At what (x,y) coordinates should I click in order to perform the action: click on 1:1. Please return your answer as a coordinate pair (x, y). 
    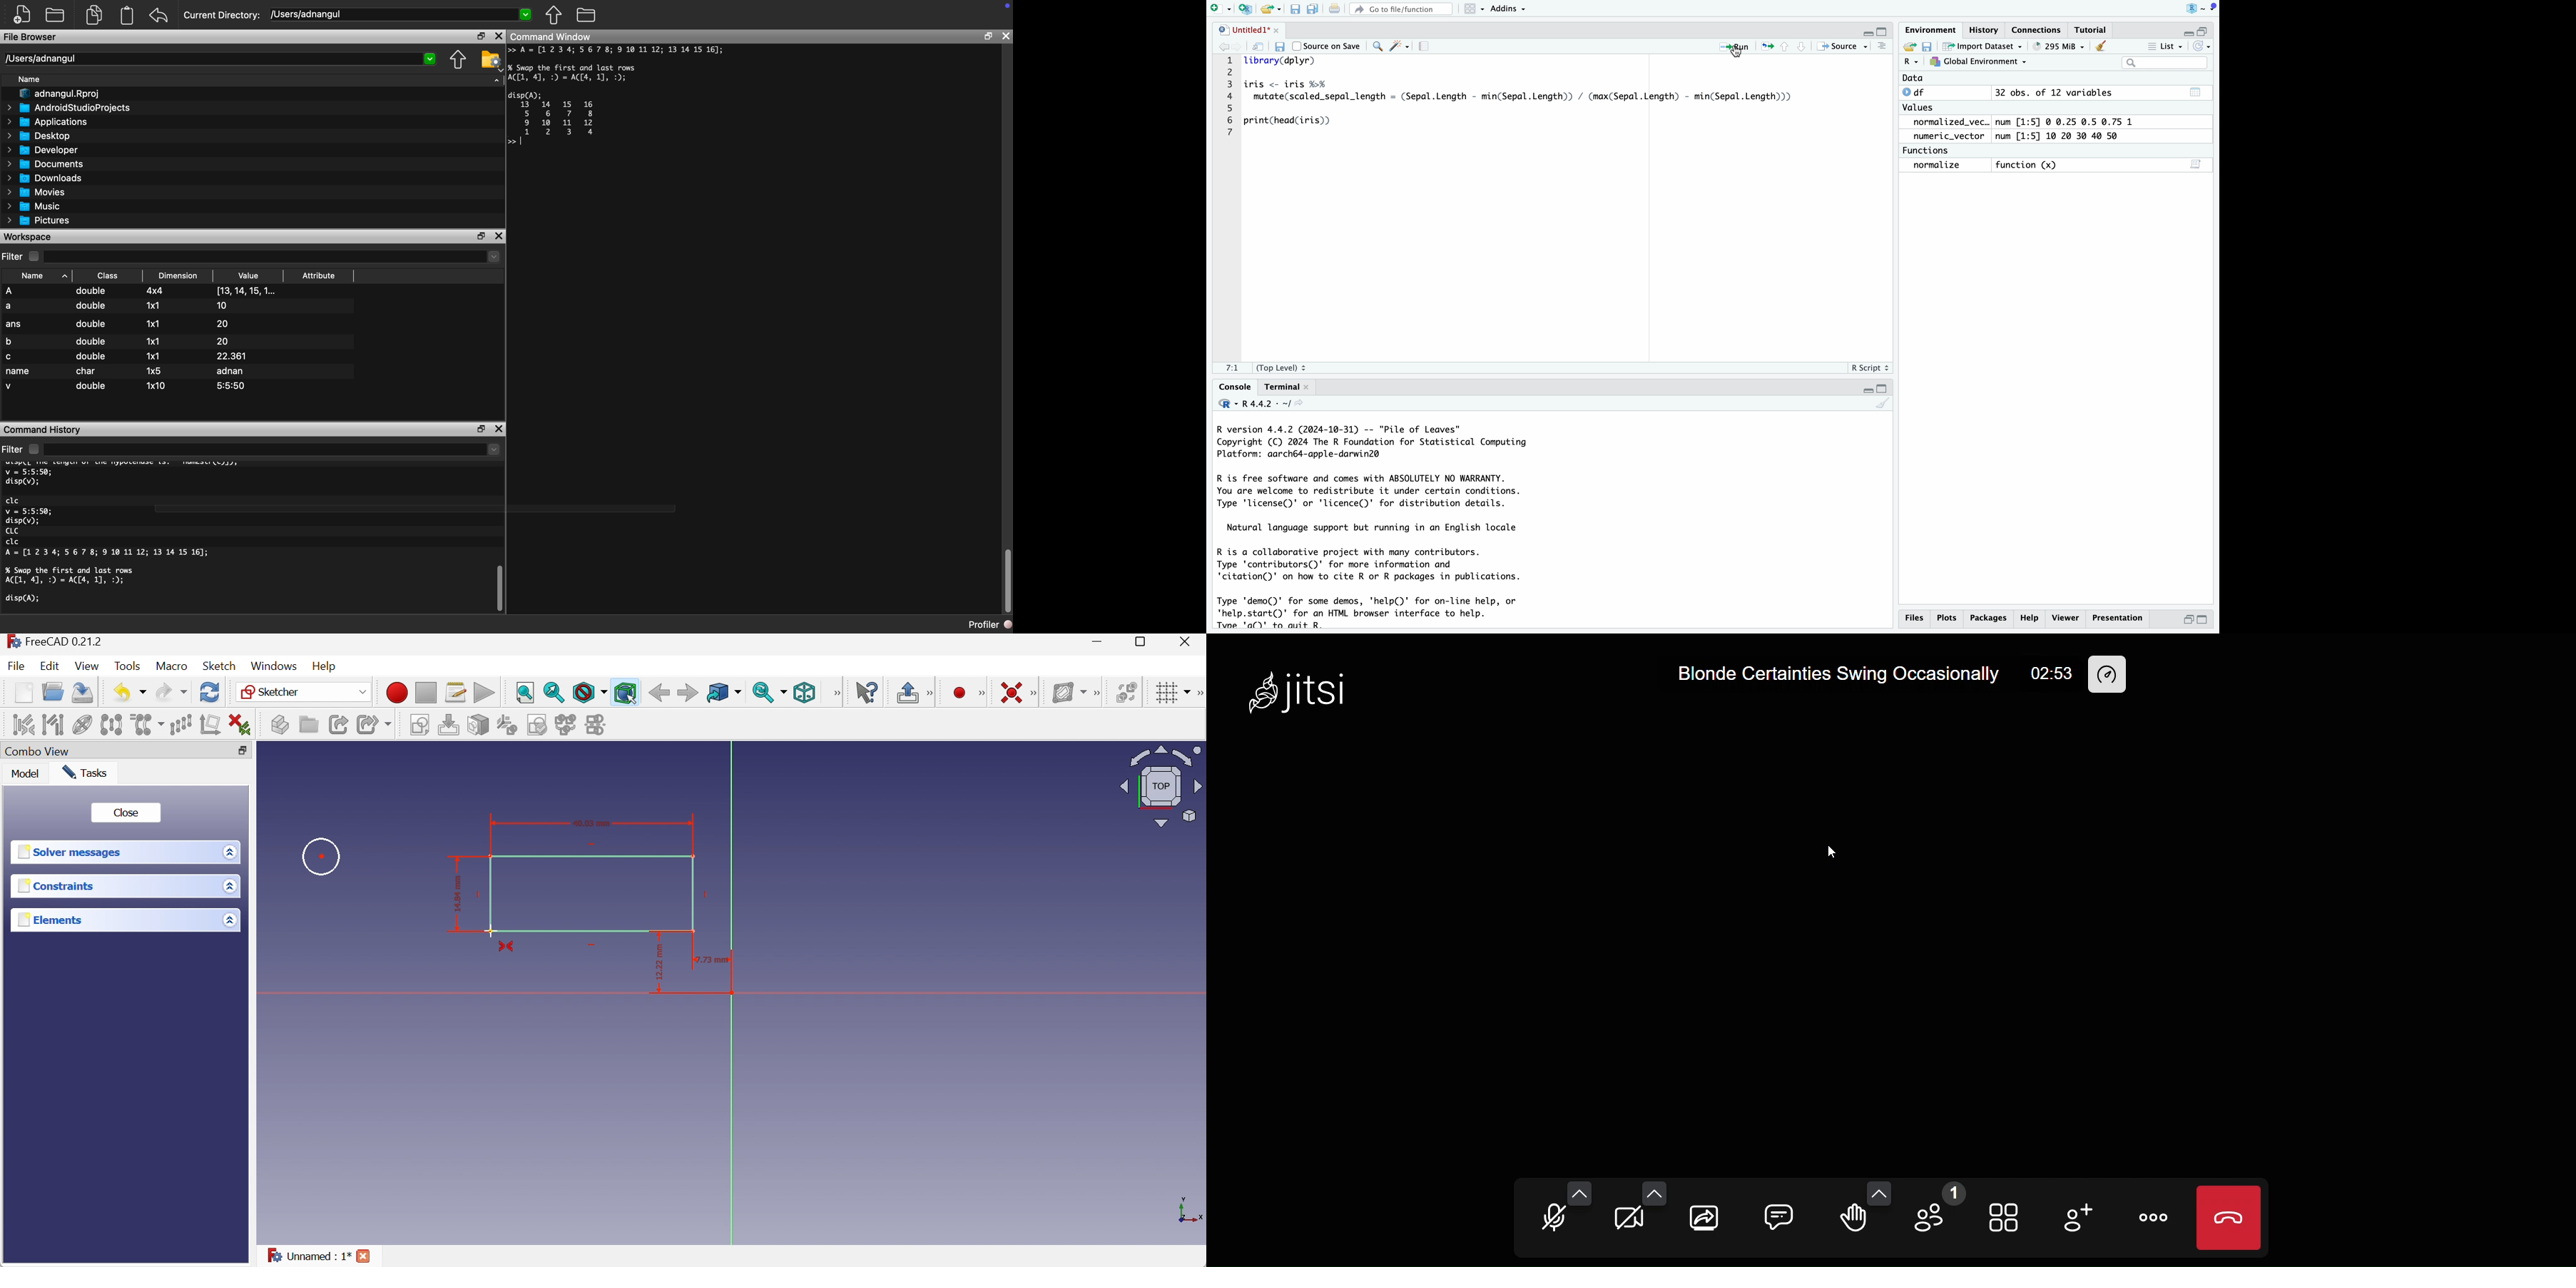
    Looking at the image, I should click on (1232, 369).